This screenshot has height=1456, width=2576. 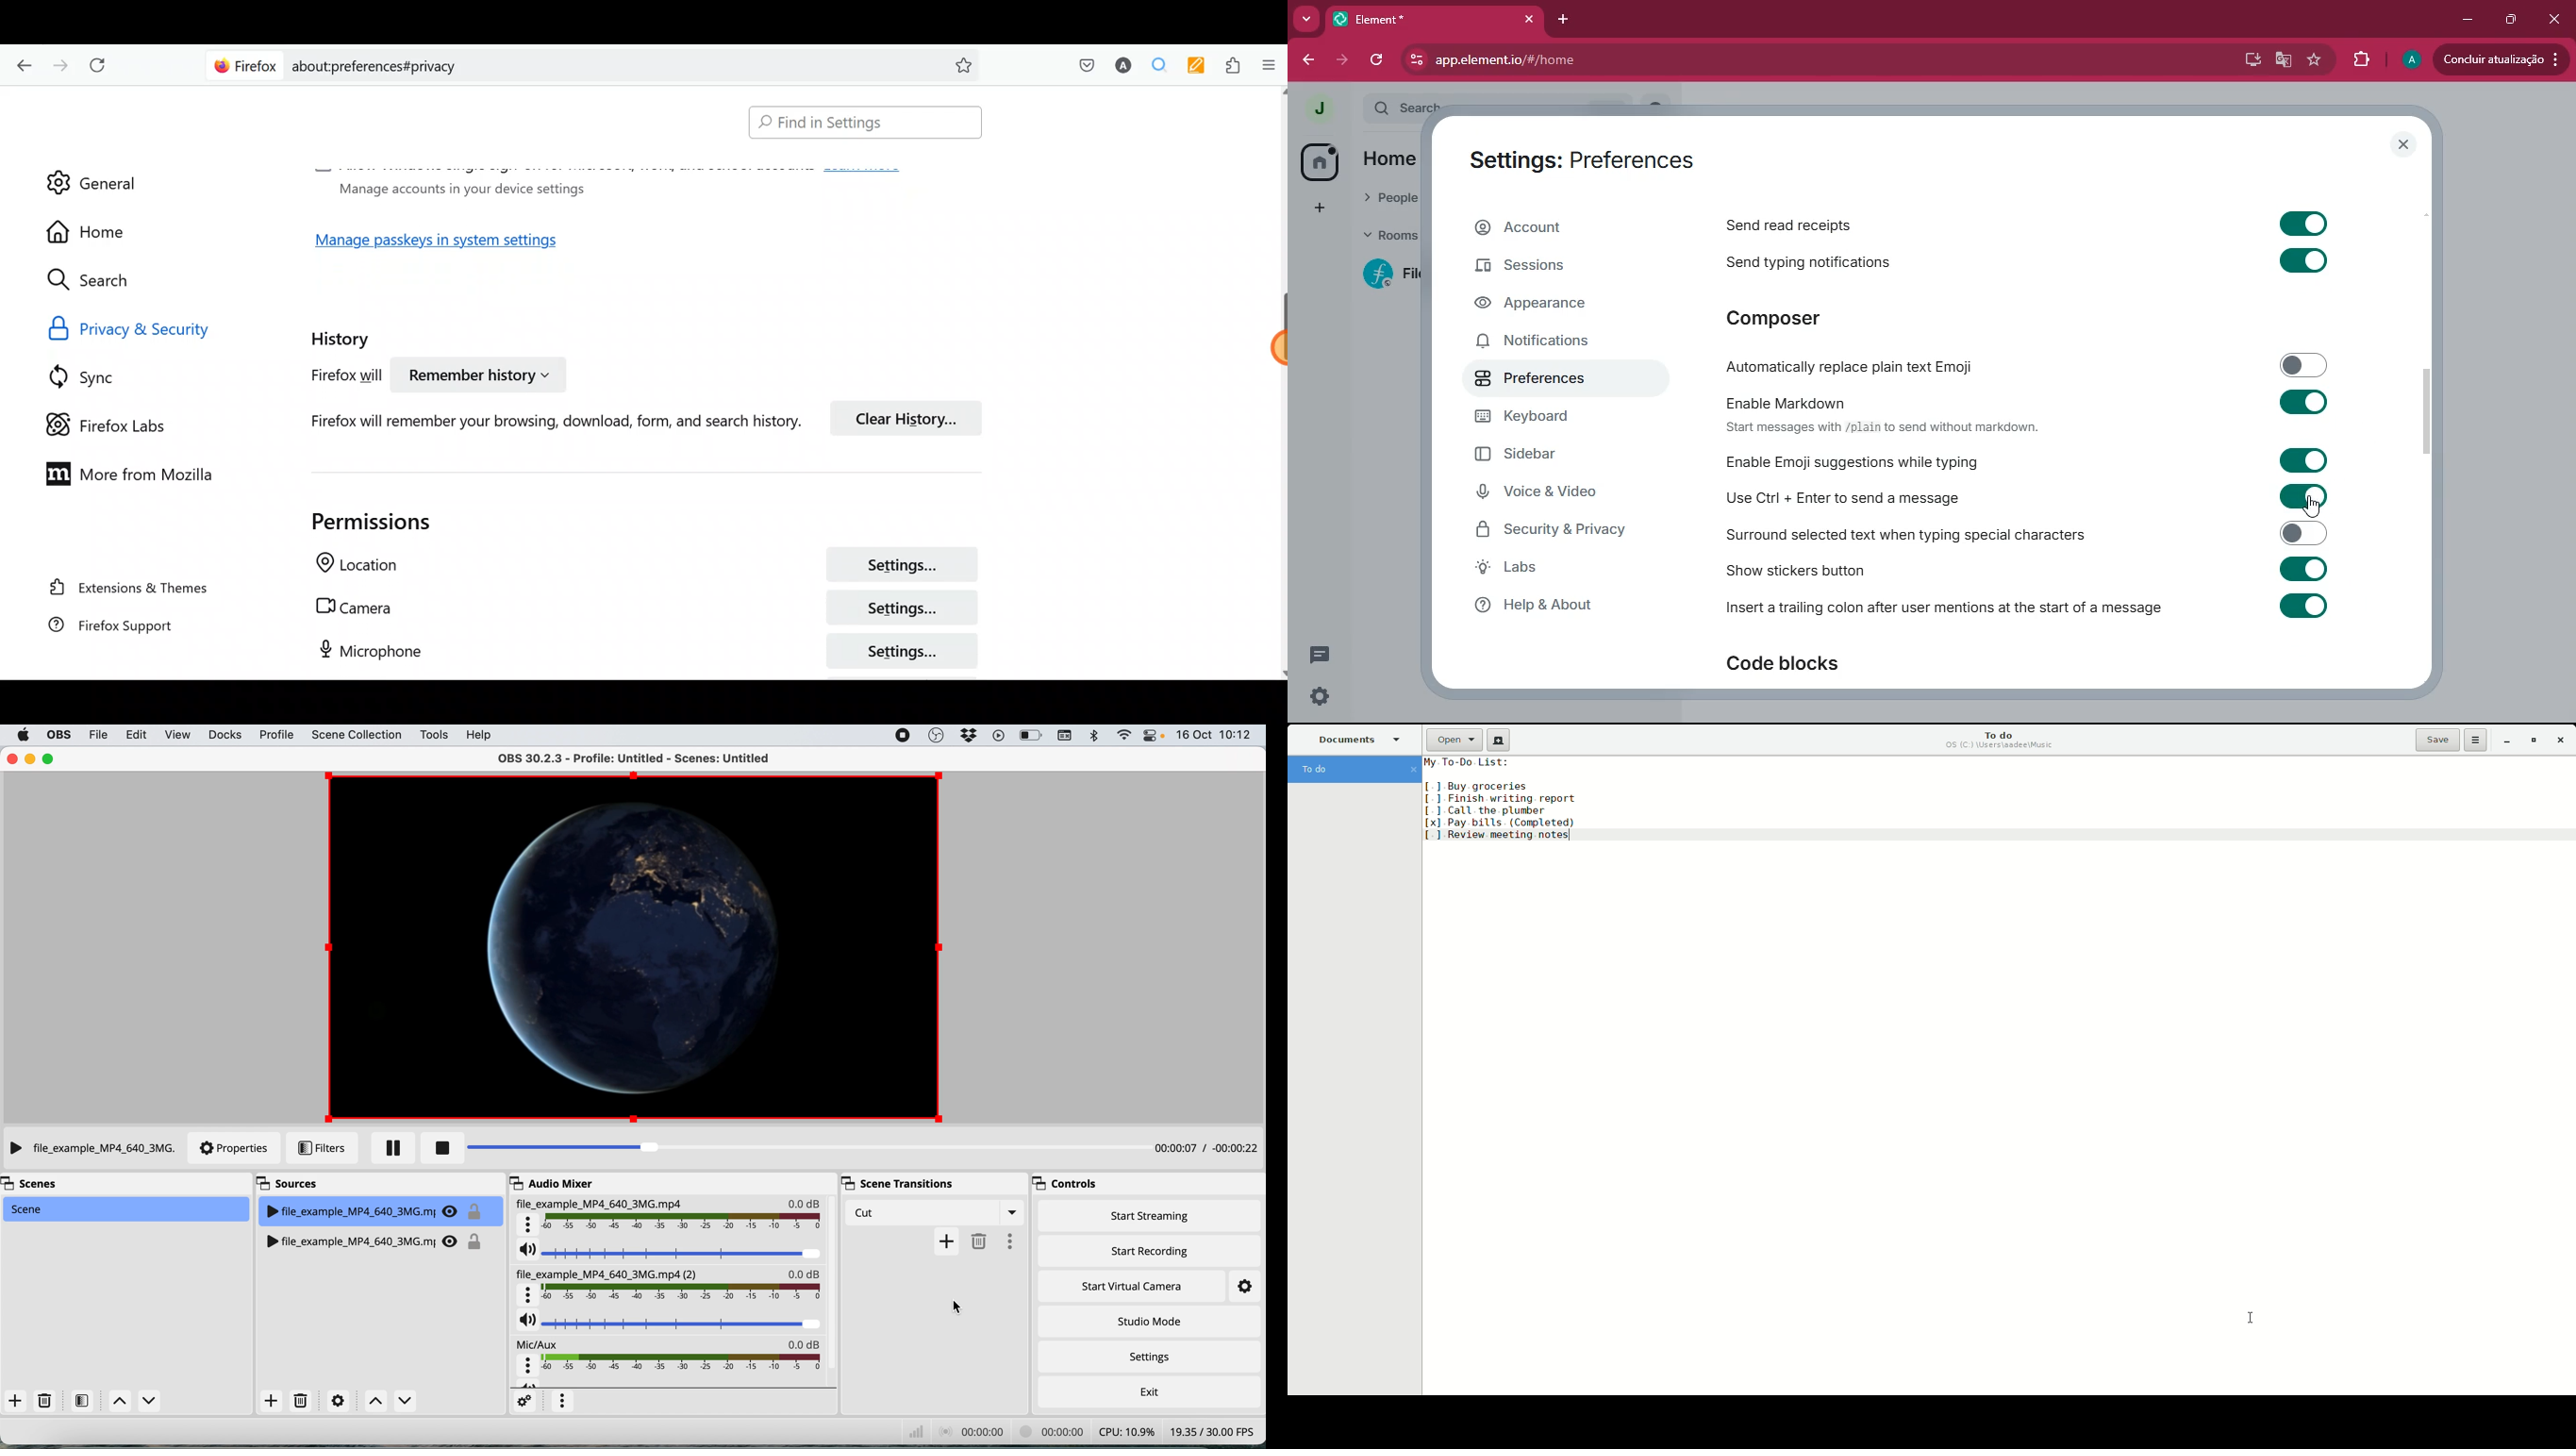 What do you see at coordinates (1119, 67) in the screenshot?
I see `Account name` at bounding box center [1119, 67].